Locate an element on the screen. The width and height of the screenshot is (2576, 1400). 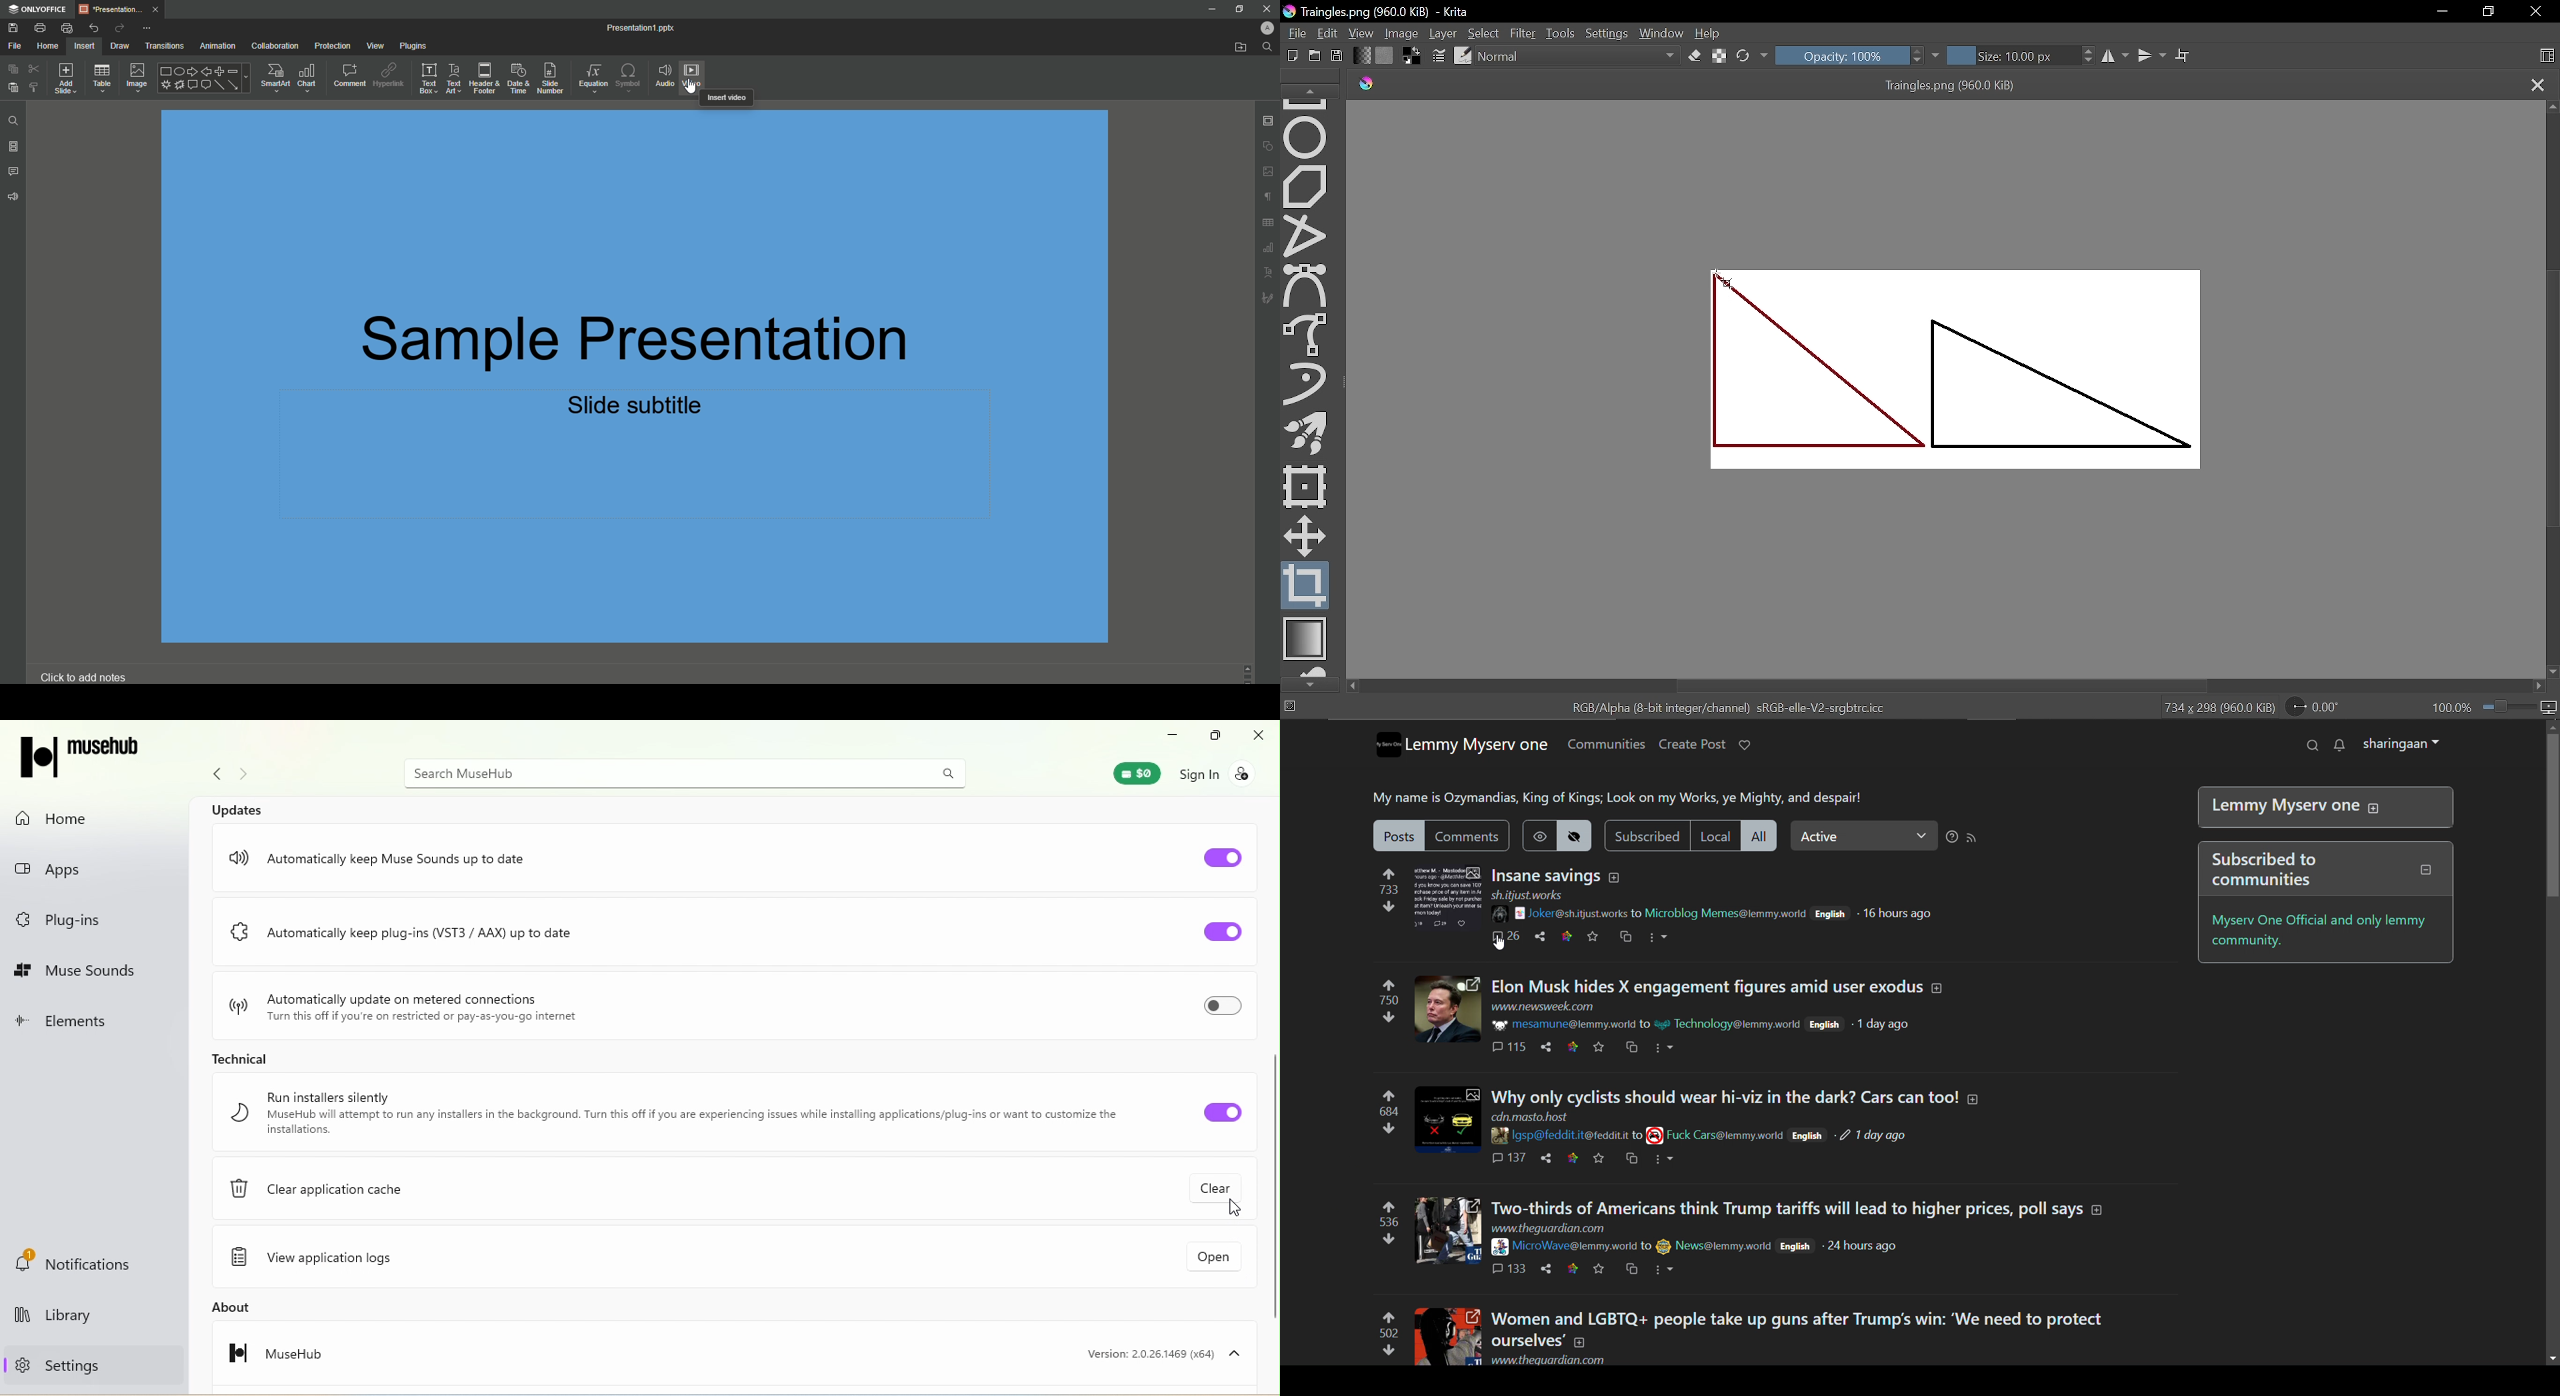
Settings is located at coordinates (1607, 34).